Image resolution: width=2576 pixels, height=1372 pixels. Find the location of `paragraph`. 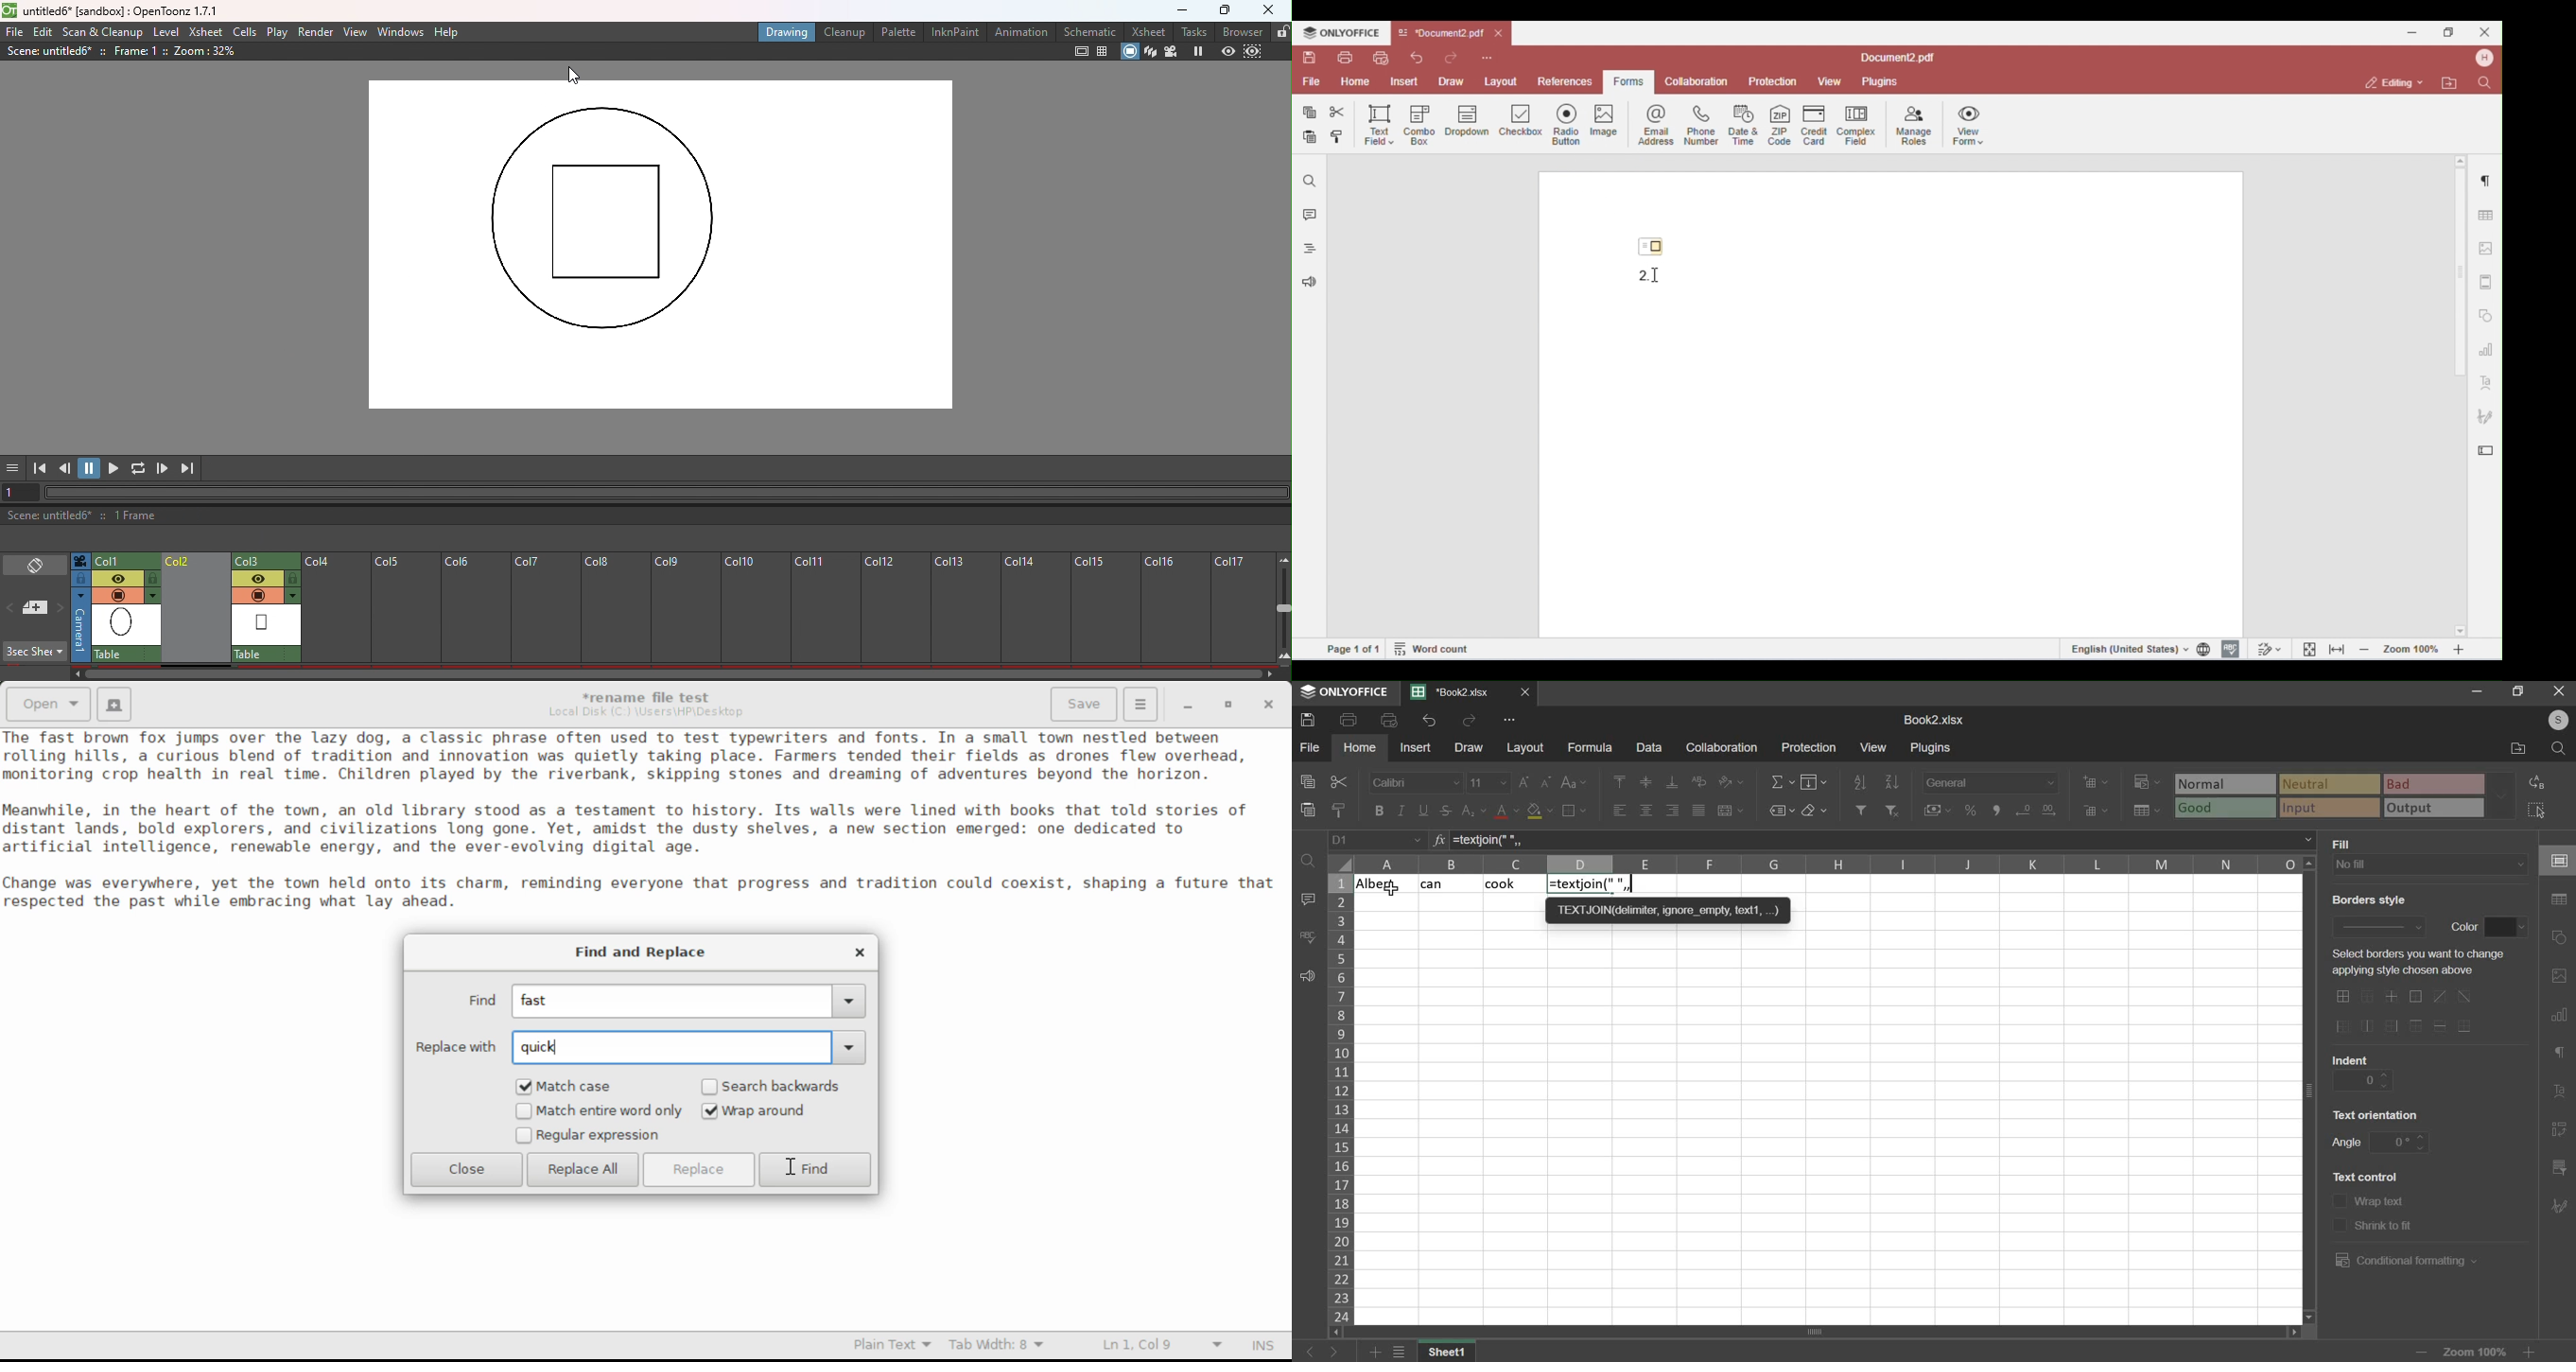

paragraph is located at coordinates (2559, 1054).